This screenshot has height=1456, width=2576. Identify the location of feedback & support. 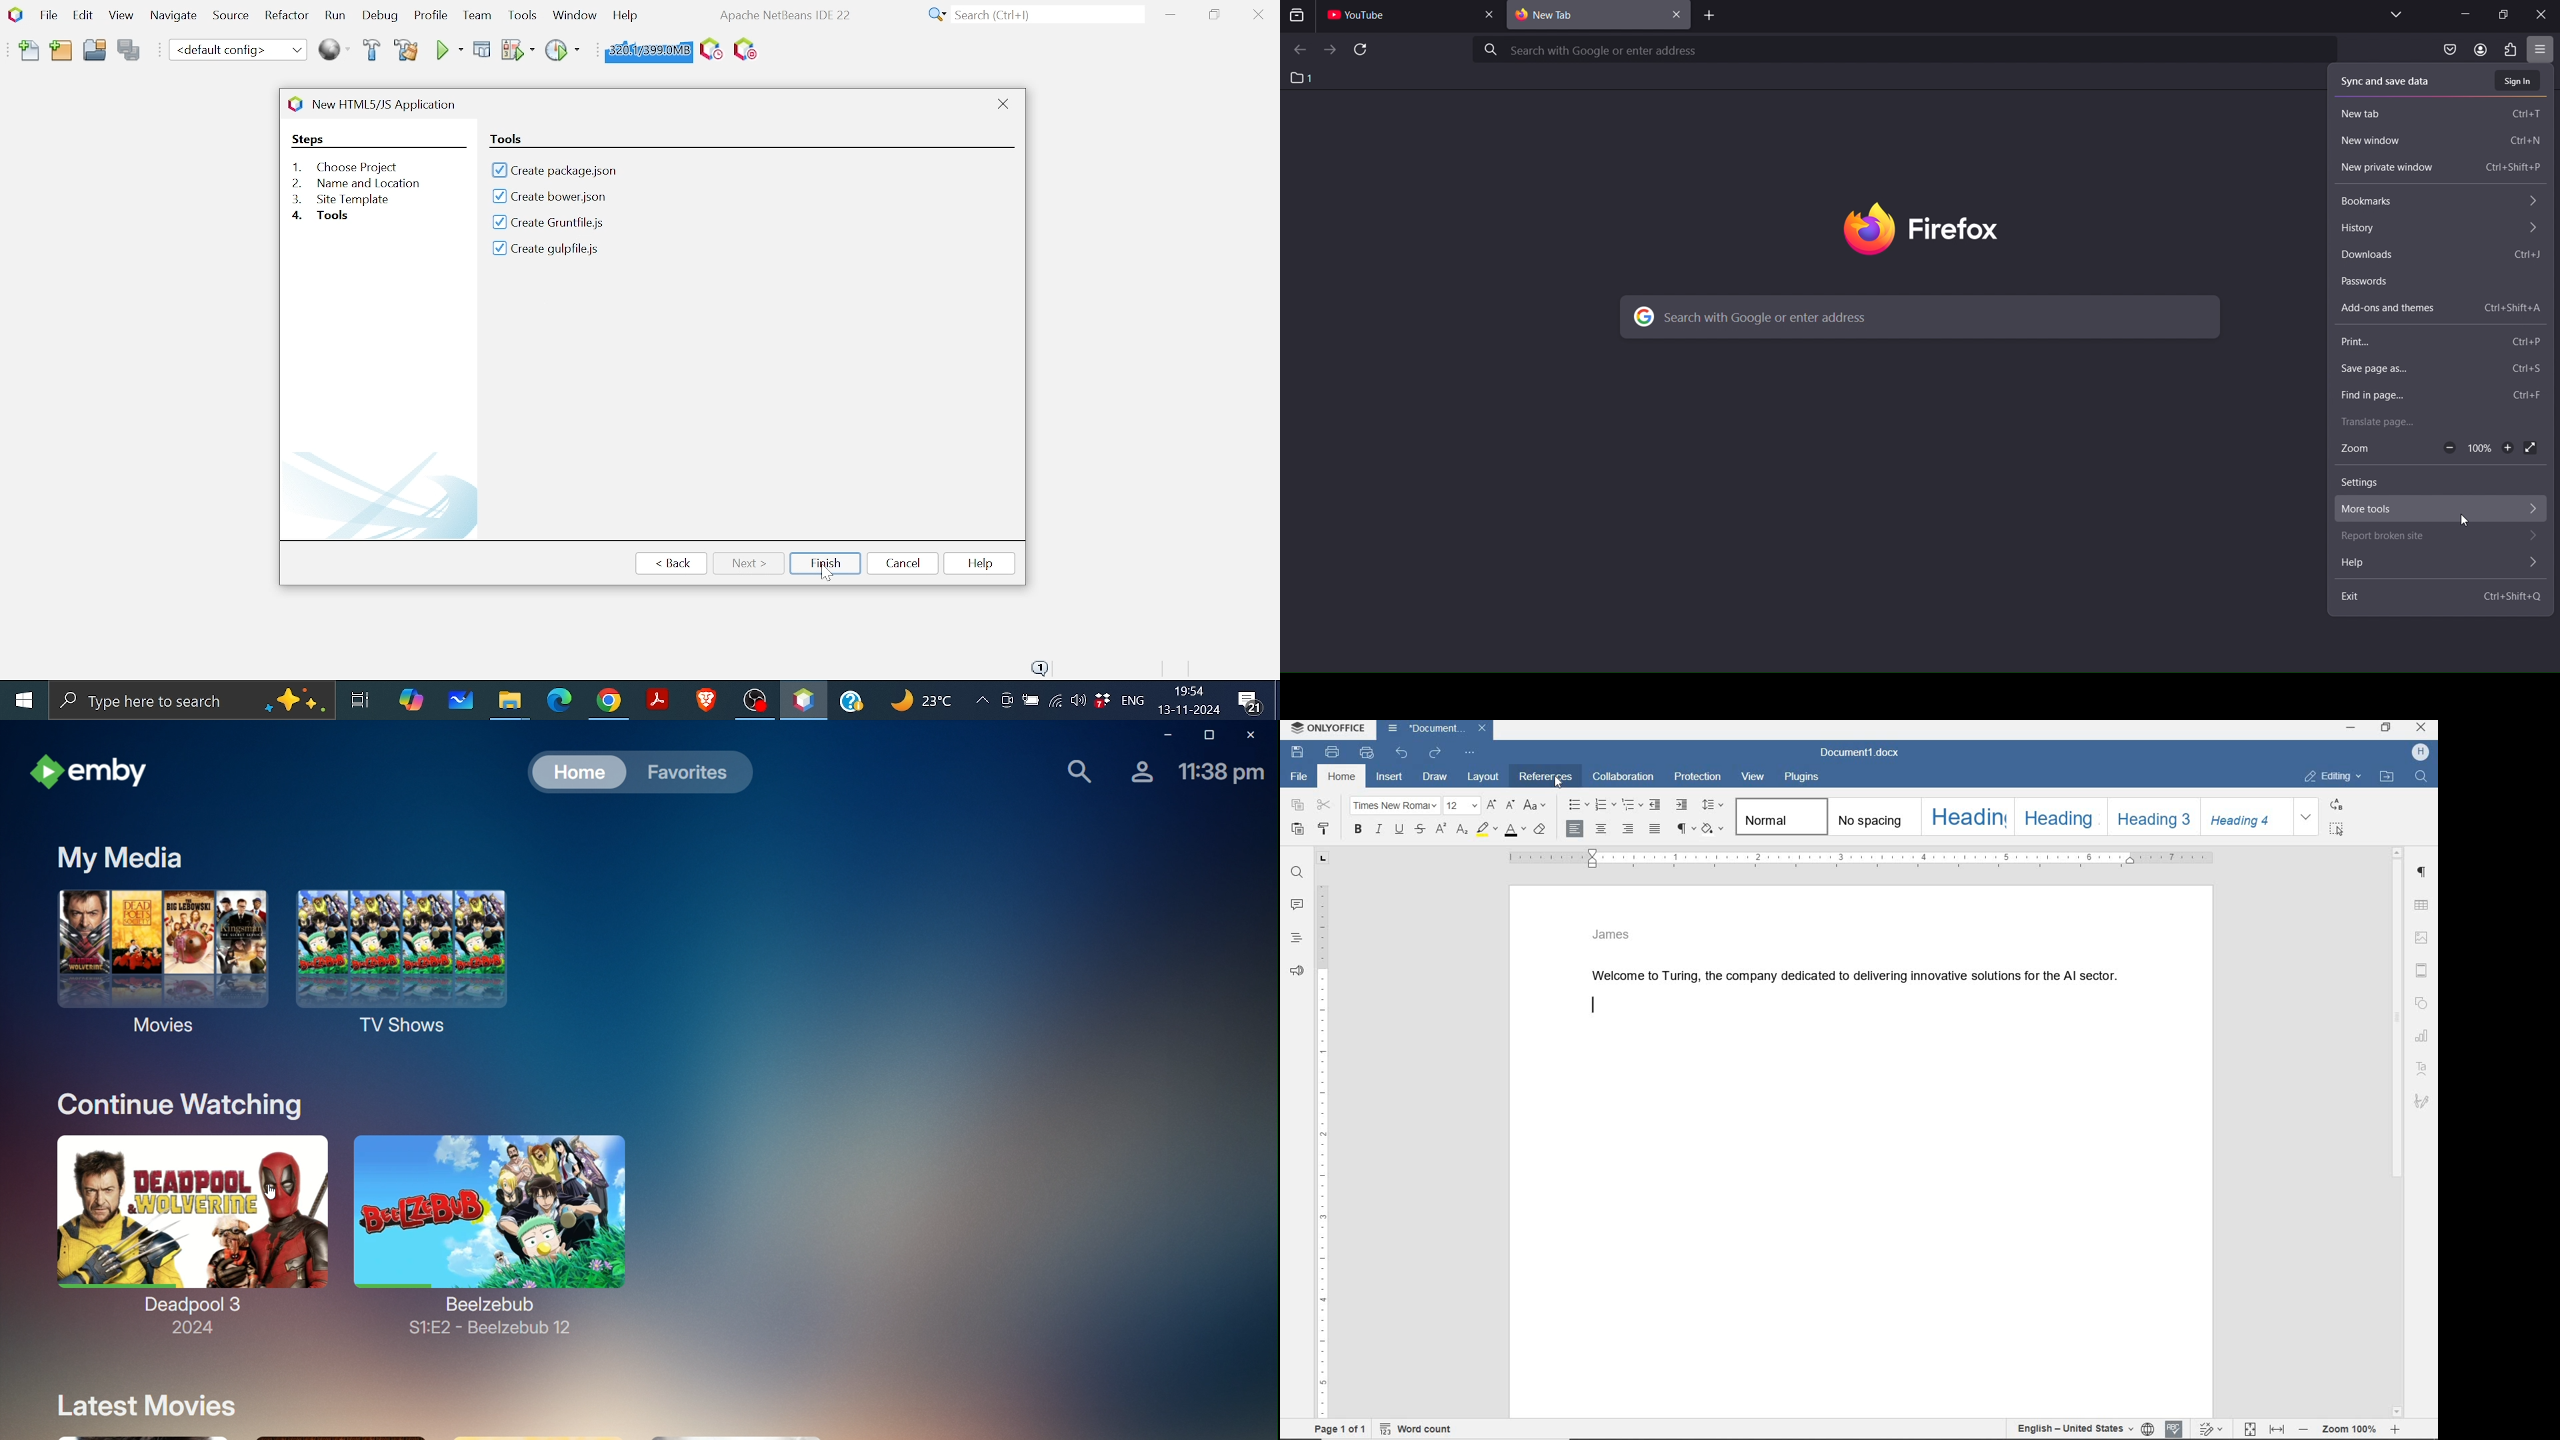
(1295, 974).